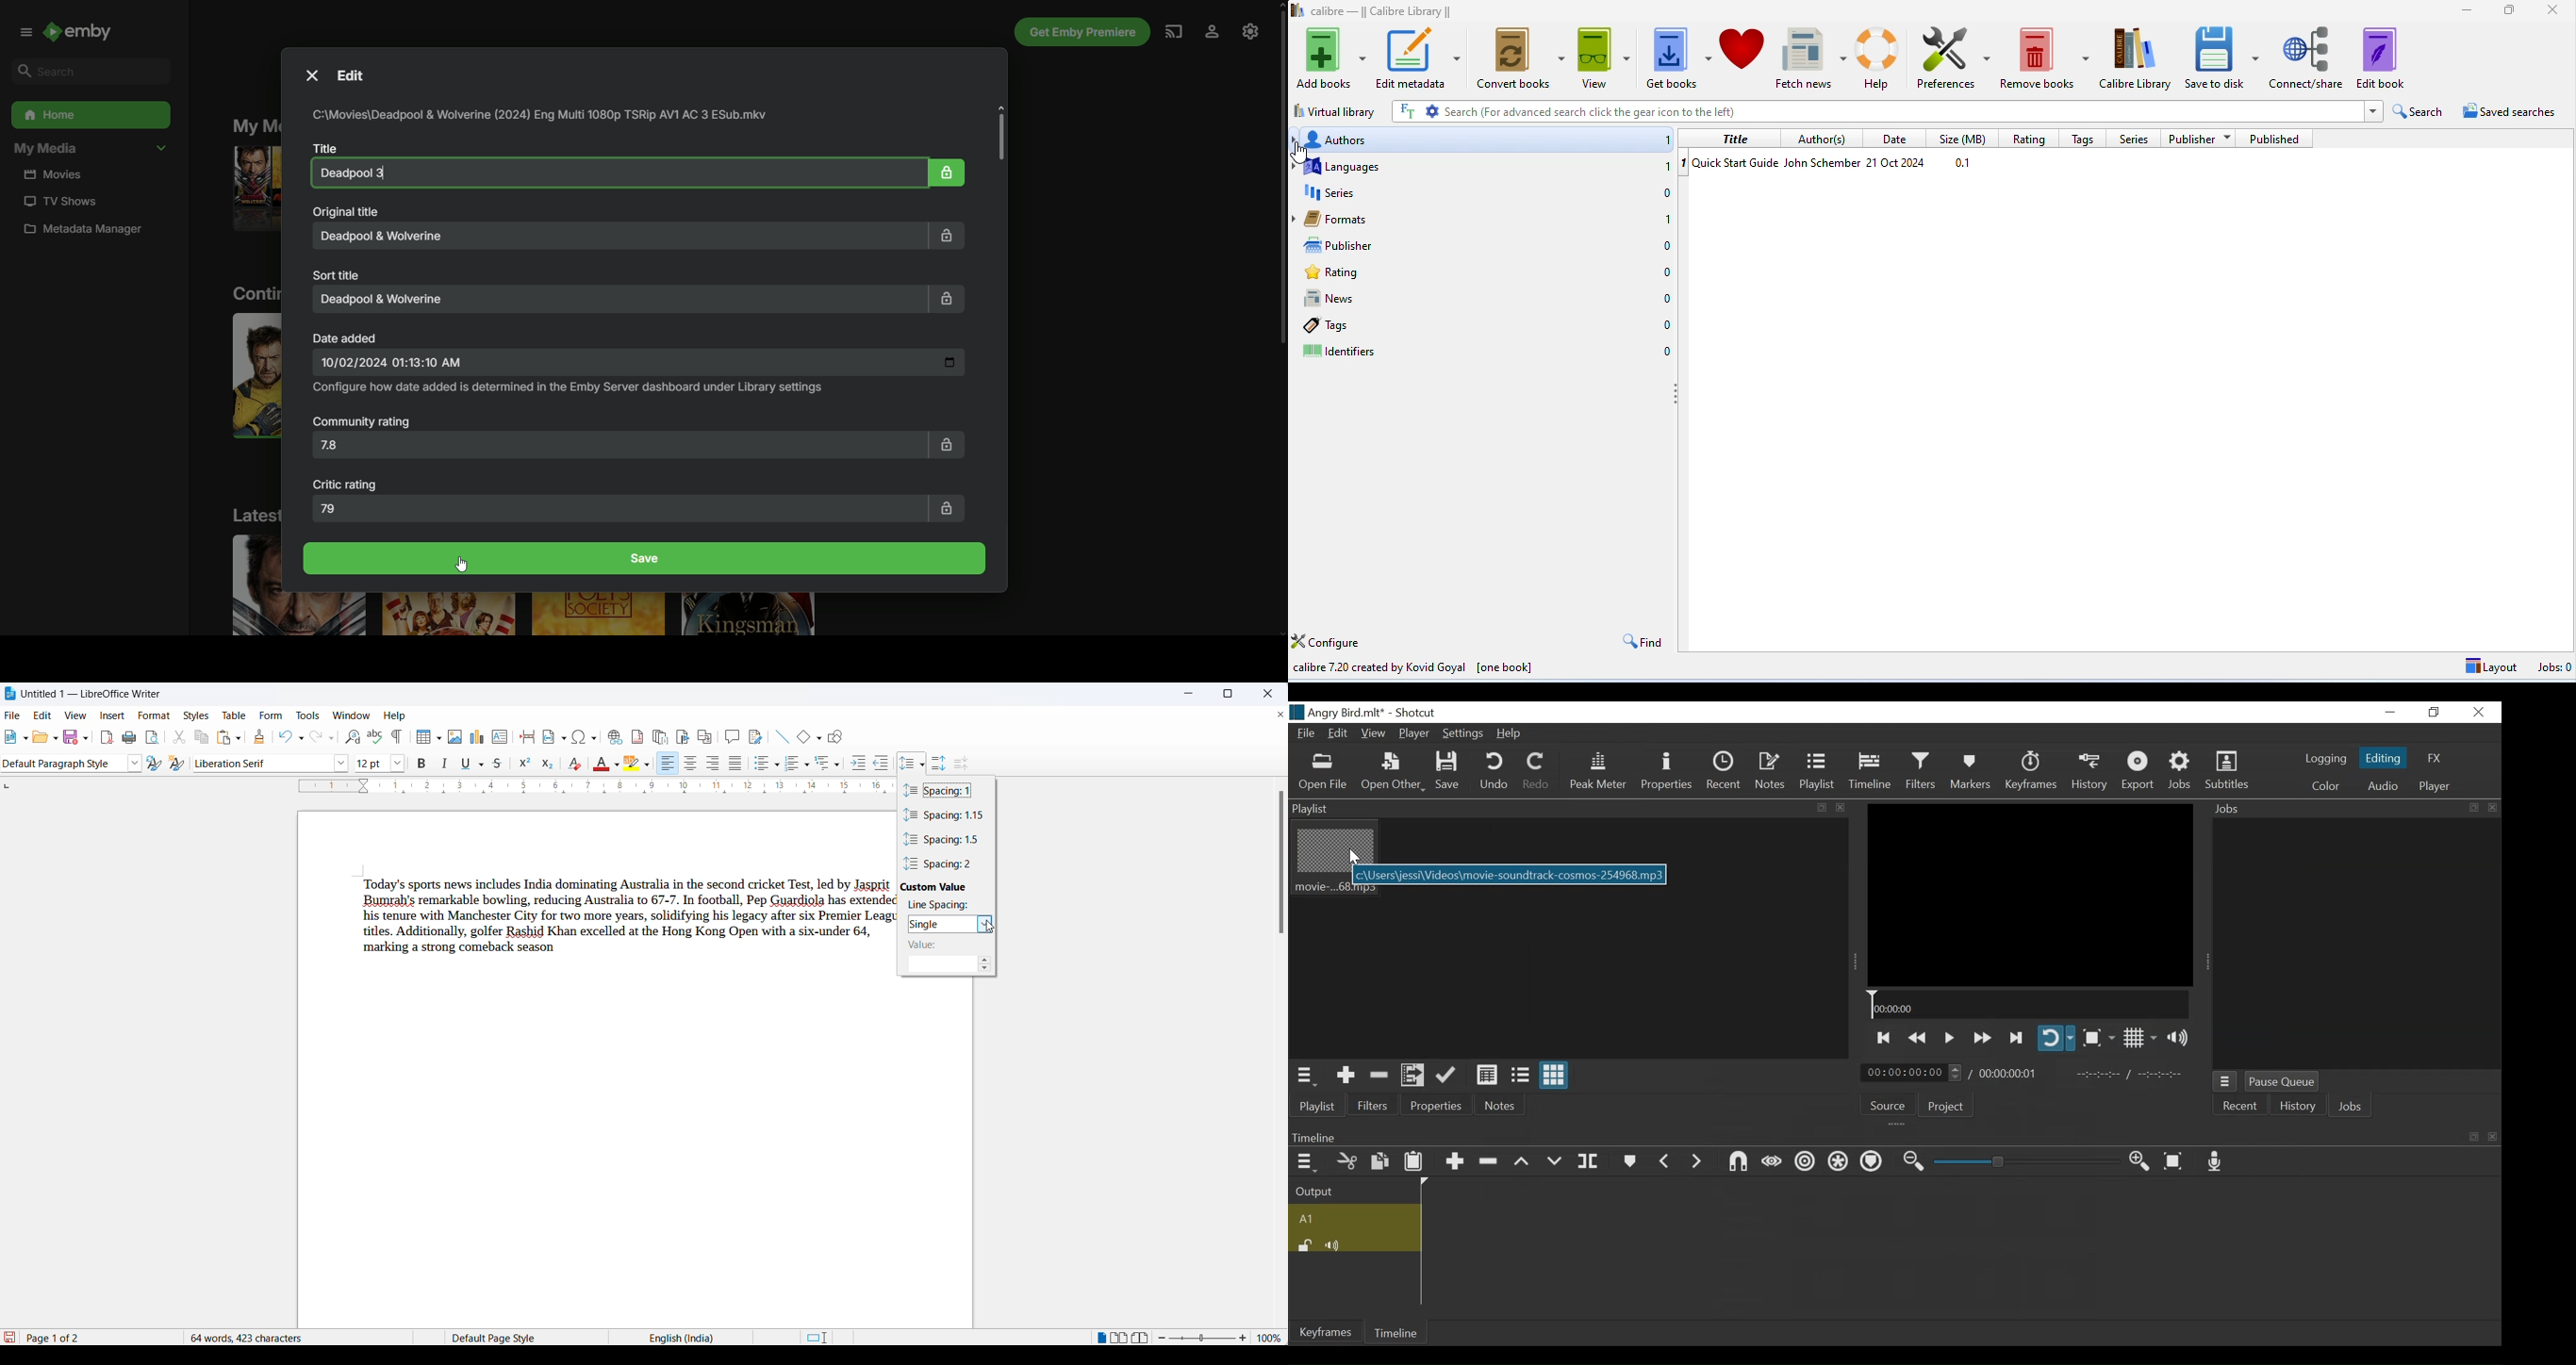 The width and height of the screenshot is (2576, 1372). Describe the element at coordinates (554, 737) in the screenshot. I see `field` at that location.